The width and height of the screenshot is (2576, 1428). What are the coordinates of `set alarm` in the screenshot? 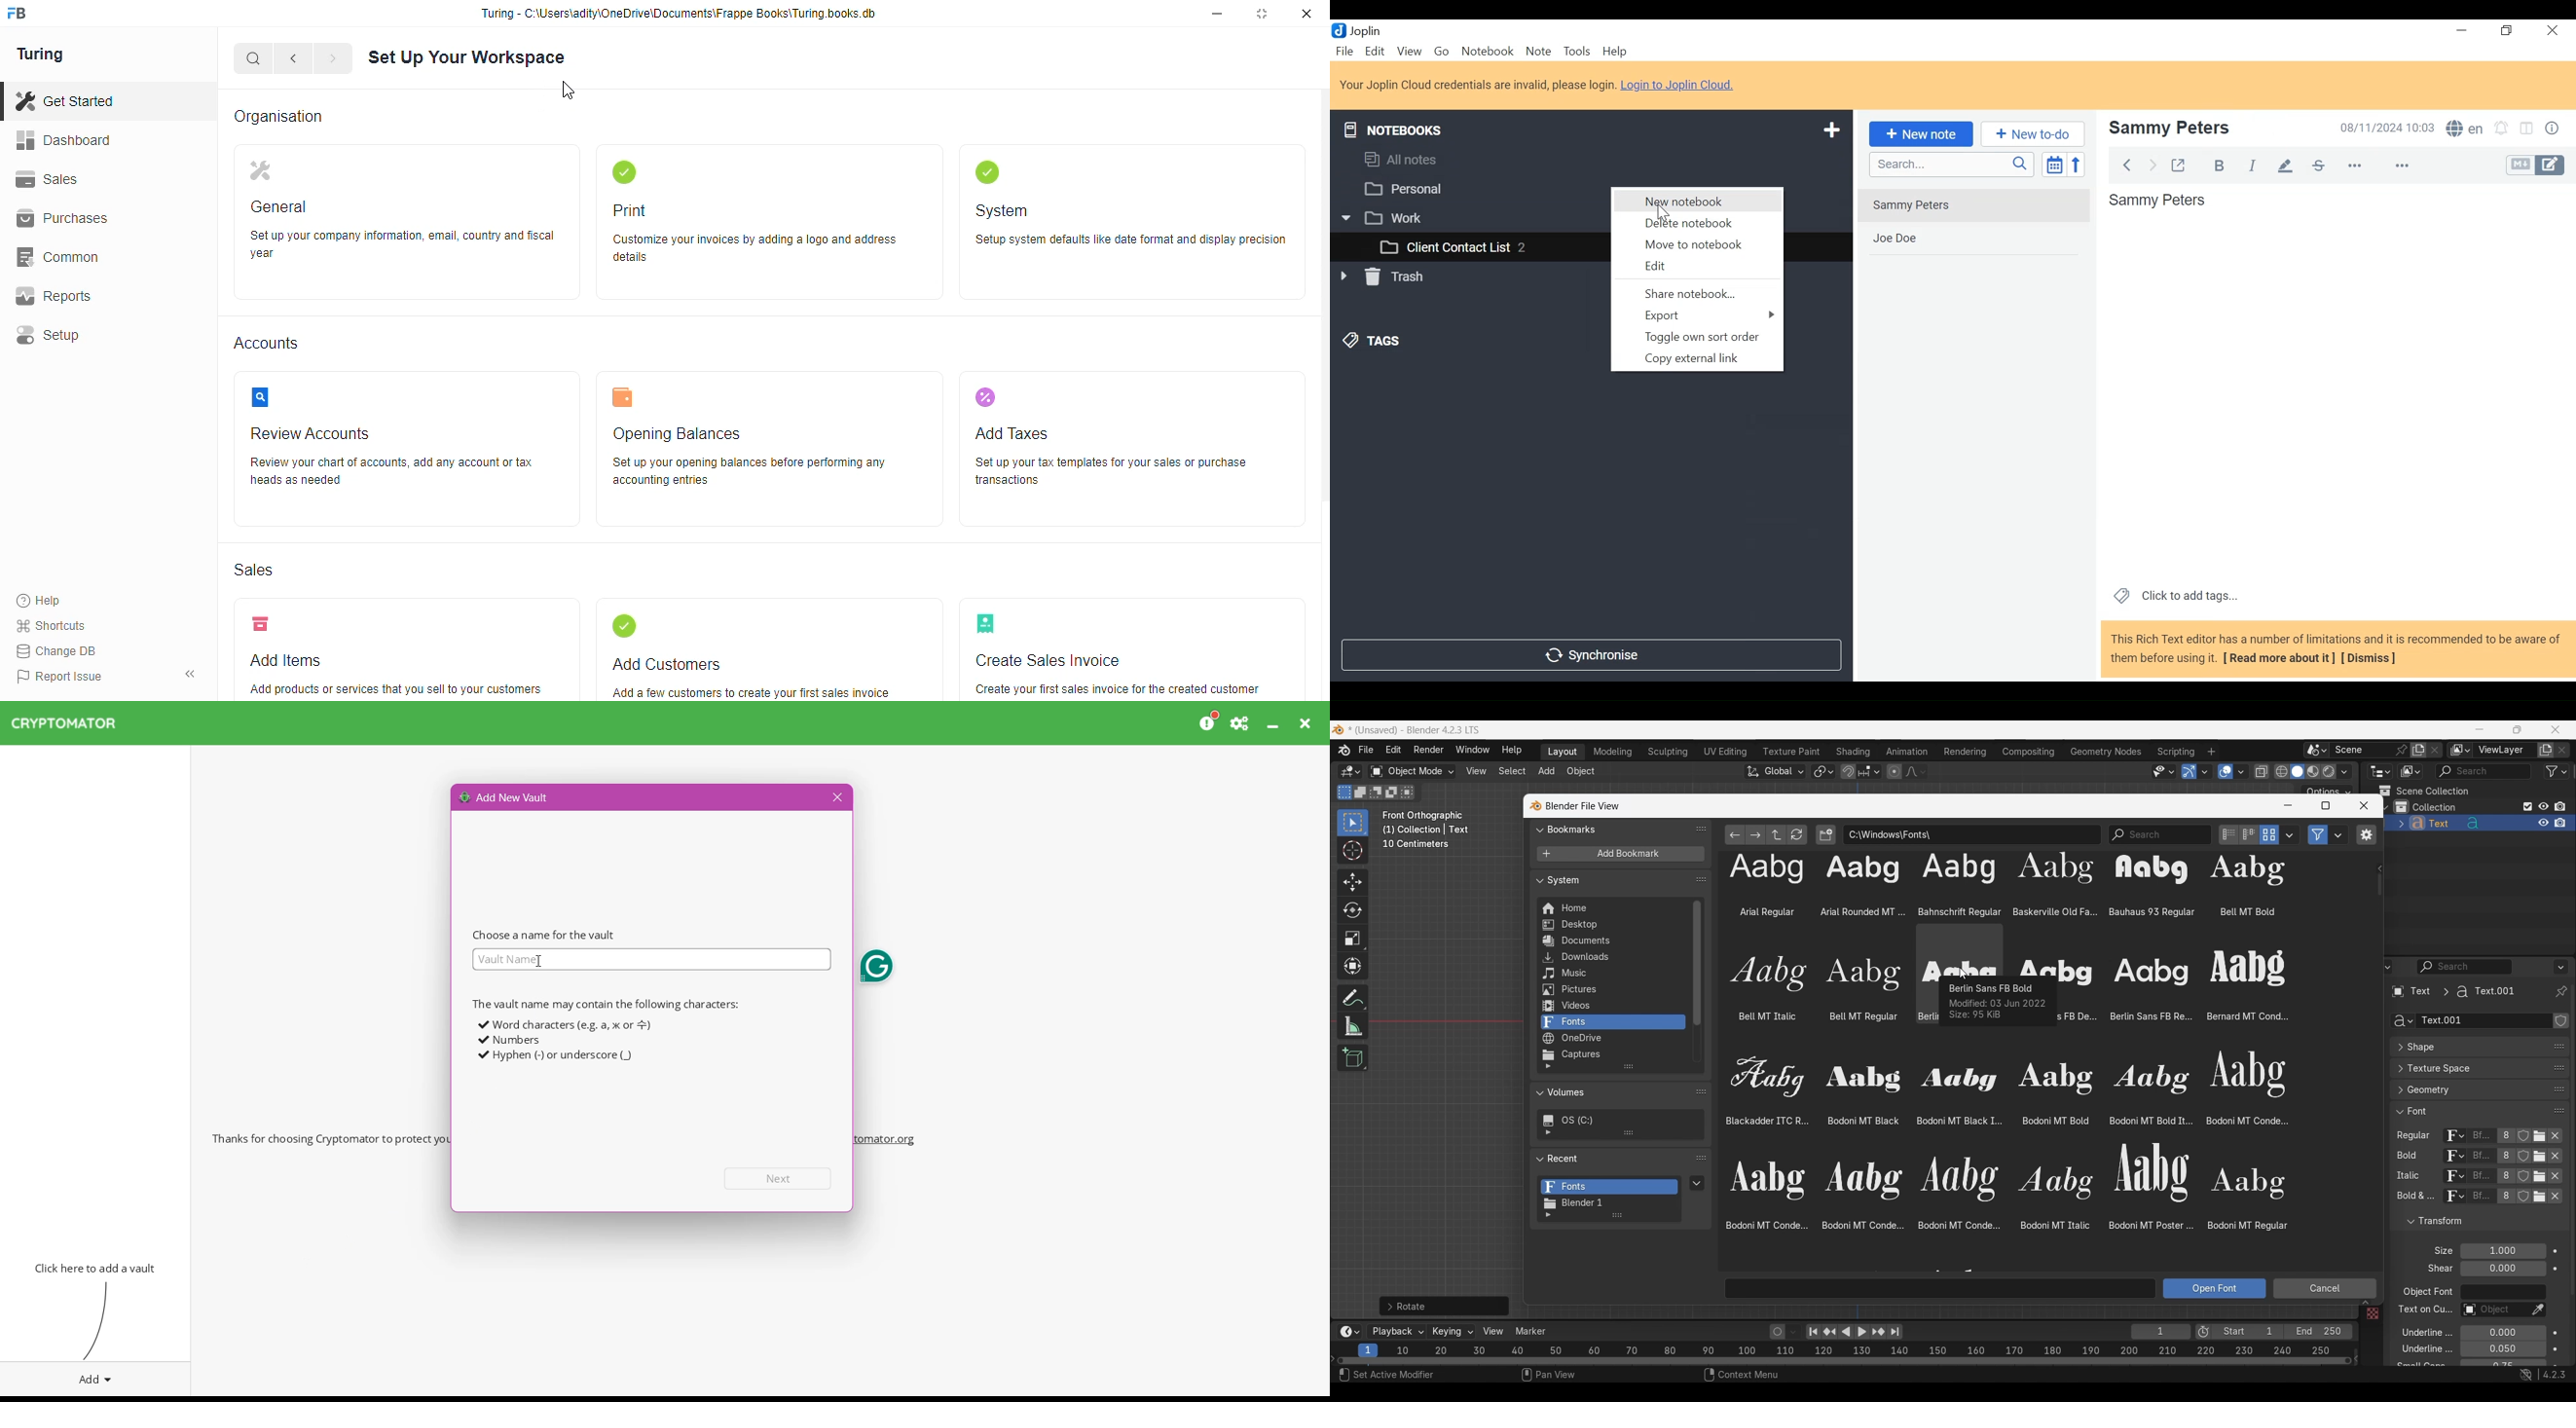 It's located at (2499, 129).